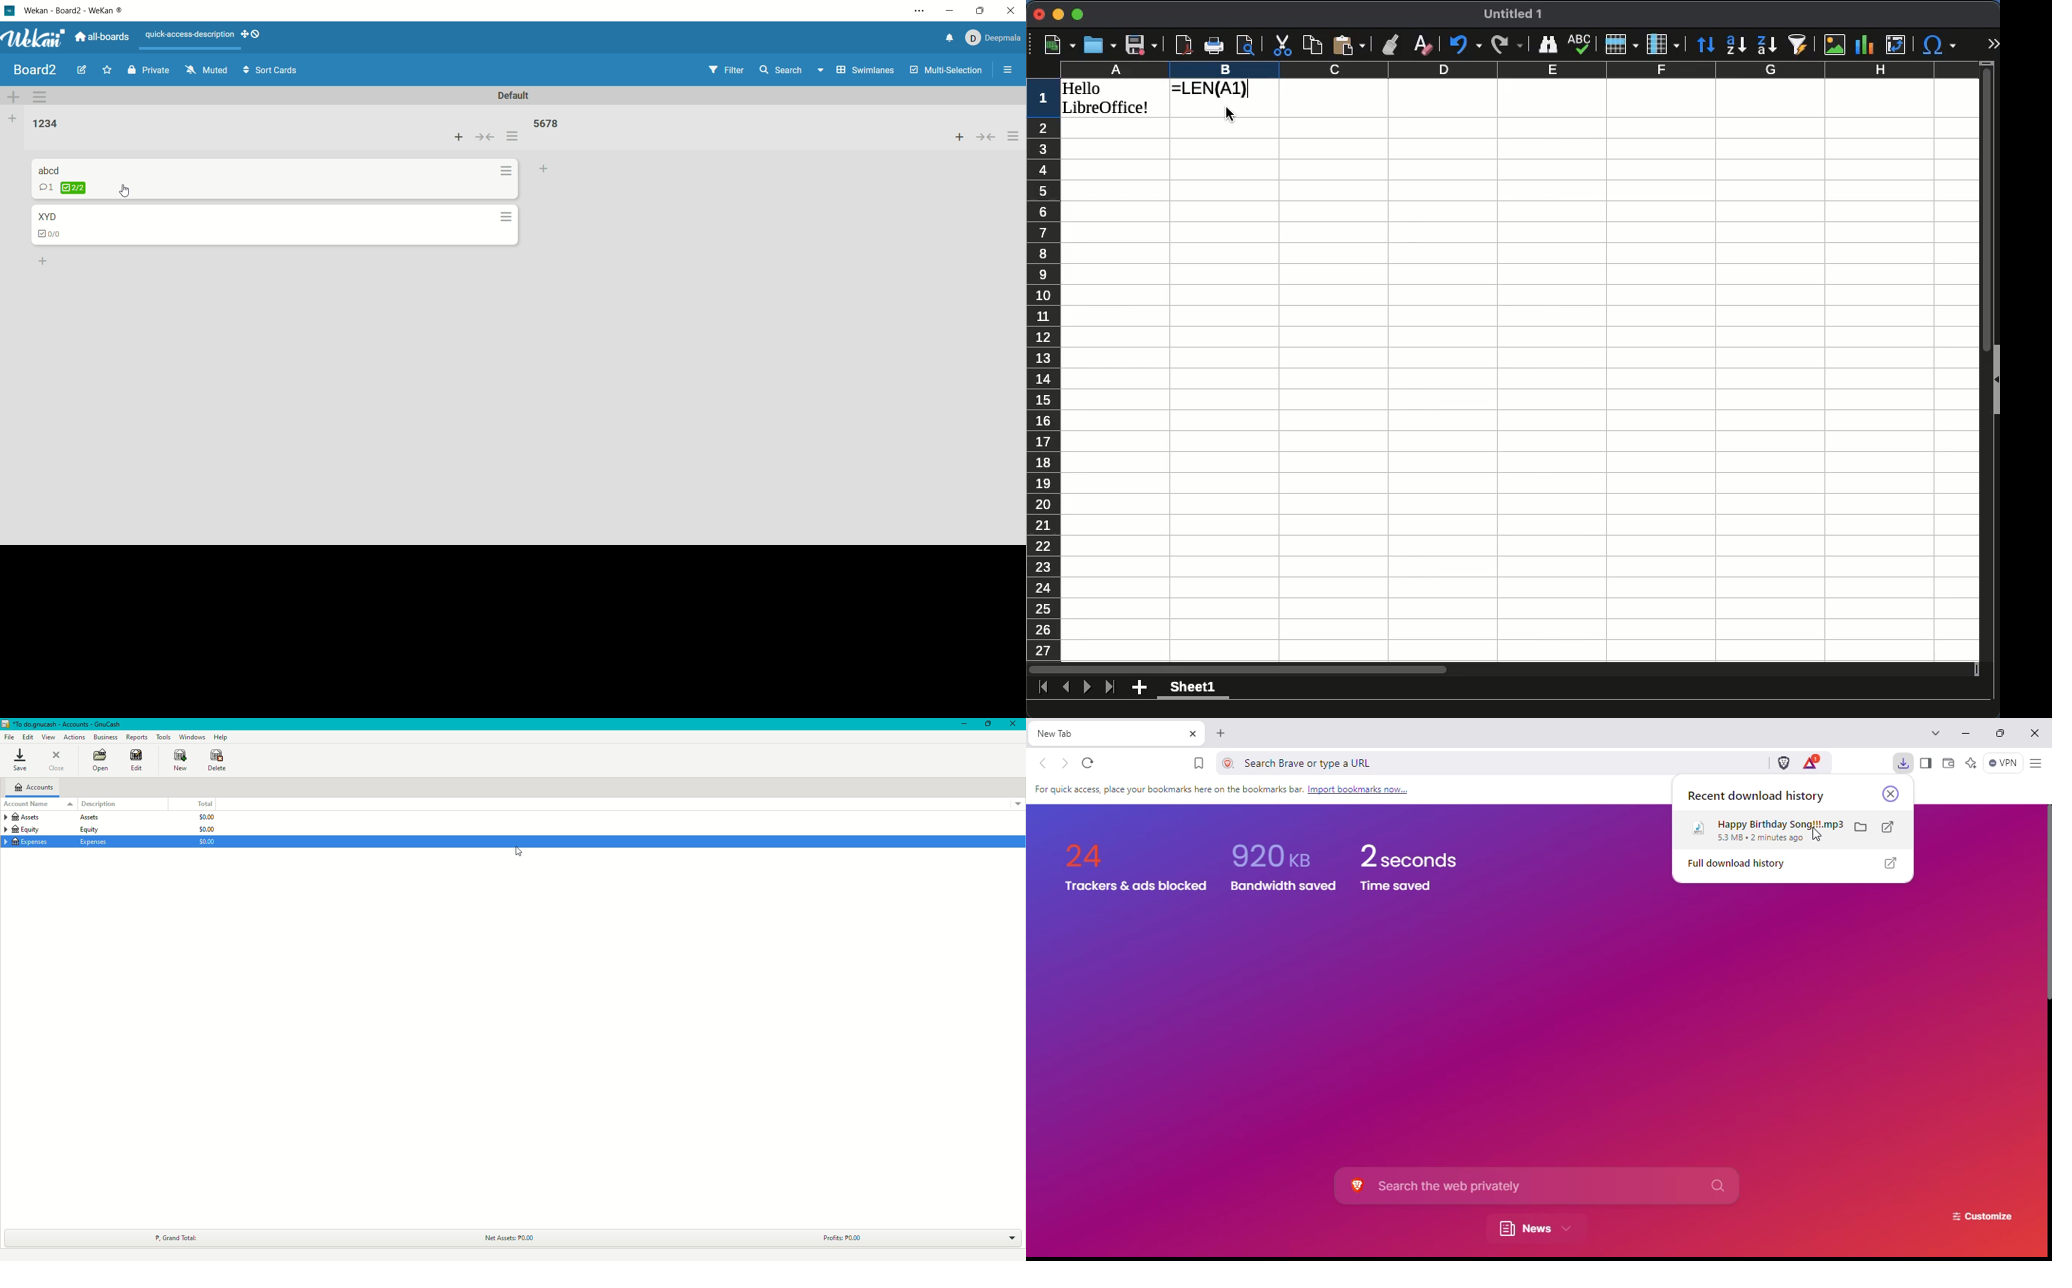 The image size is (2072, 1288). Describe the element at coordinates (867, 72) in the screenshot. I see `swimlanes` at that location.